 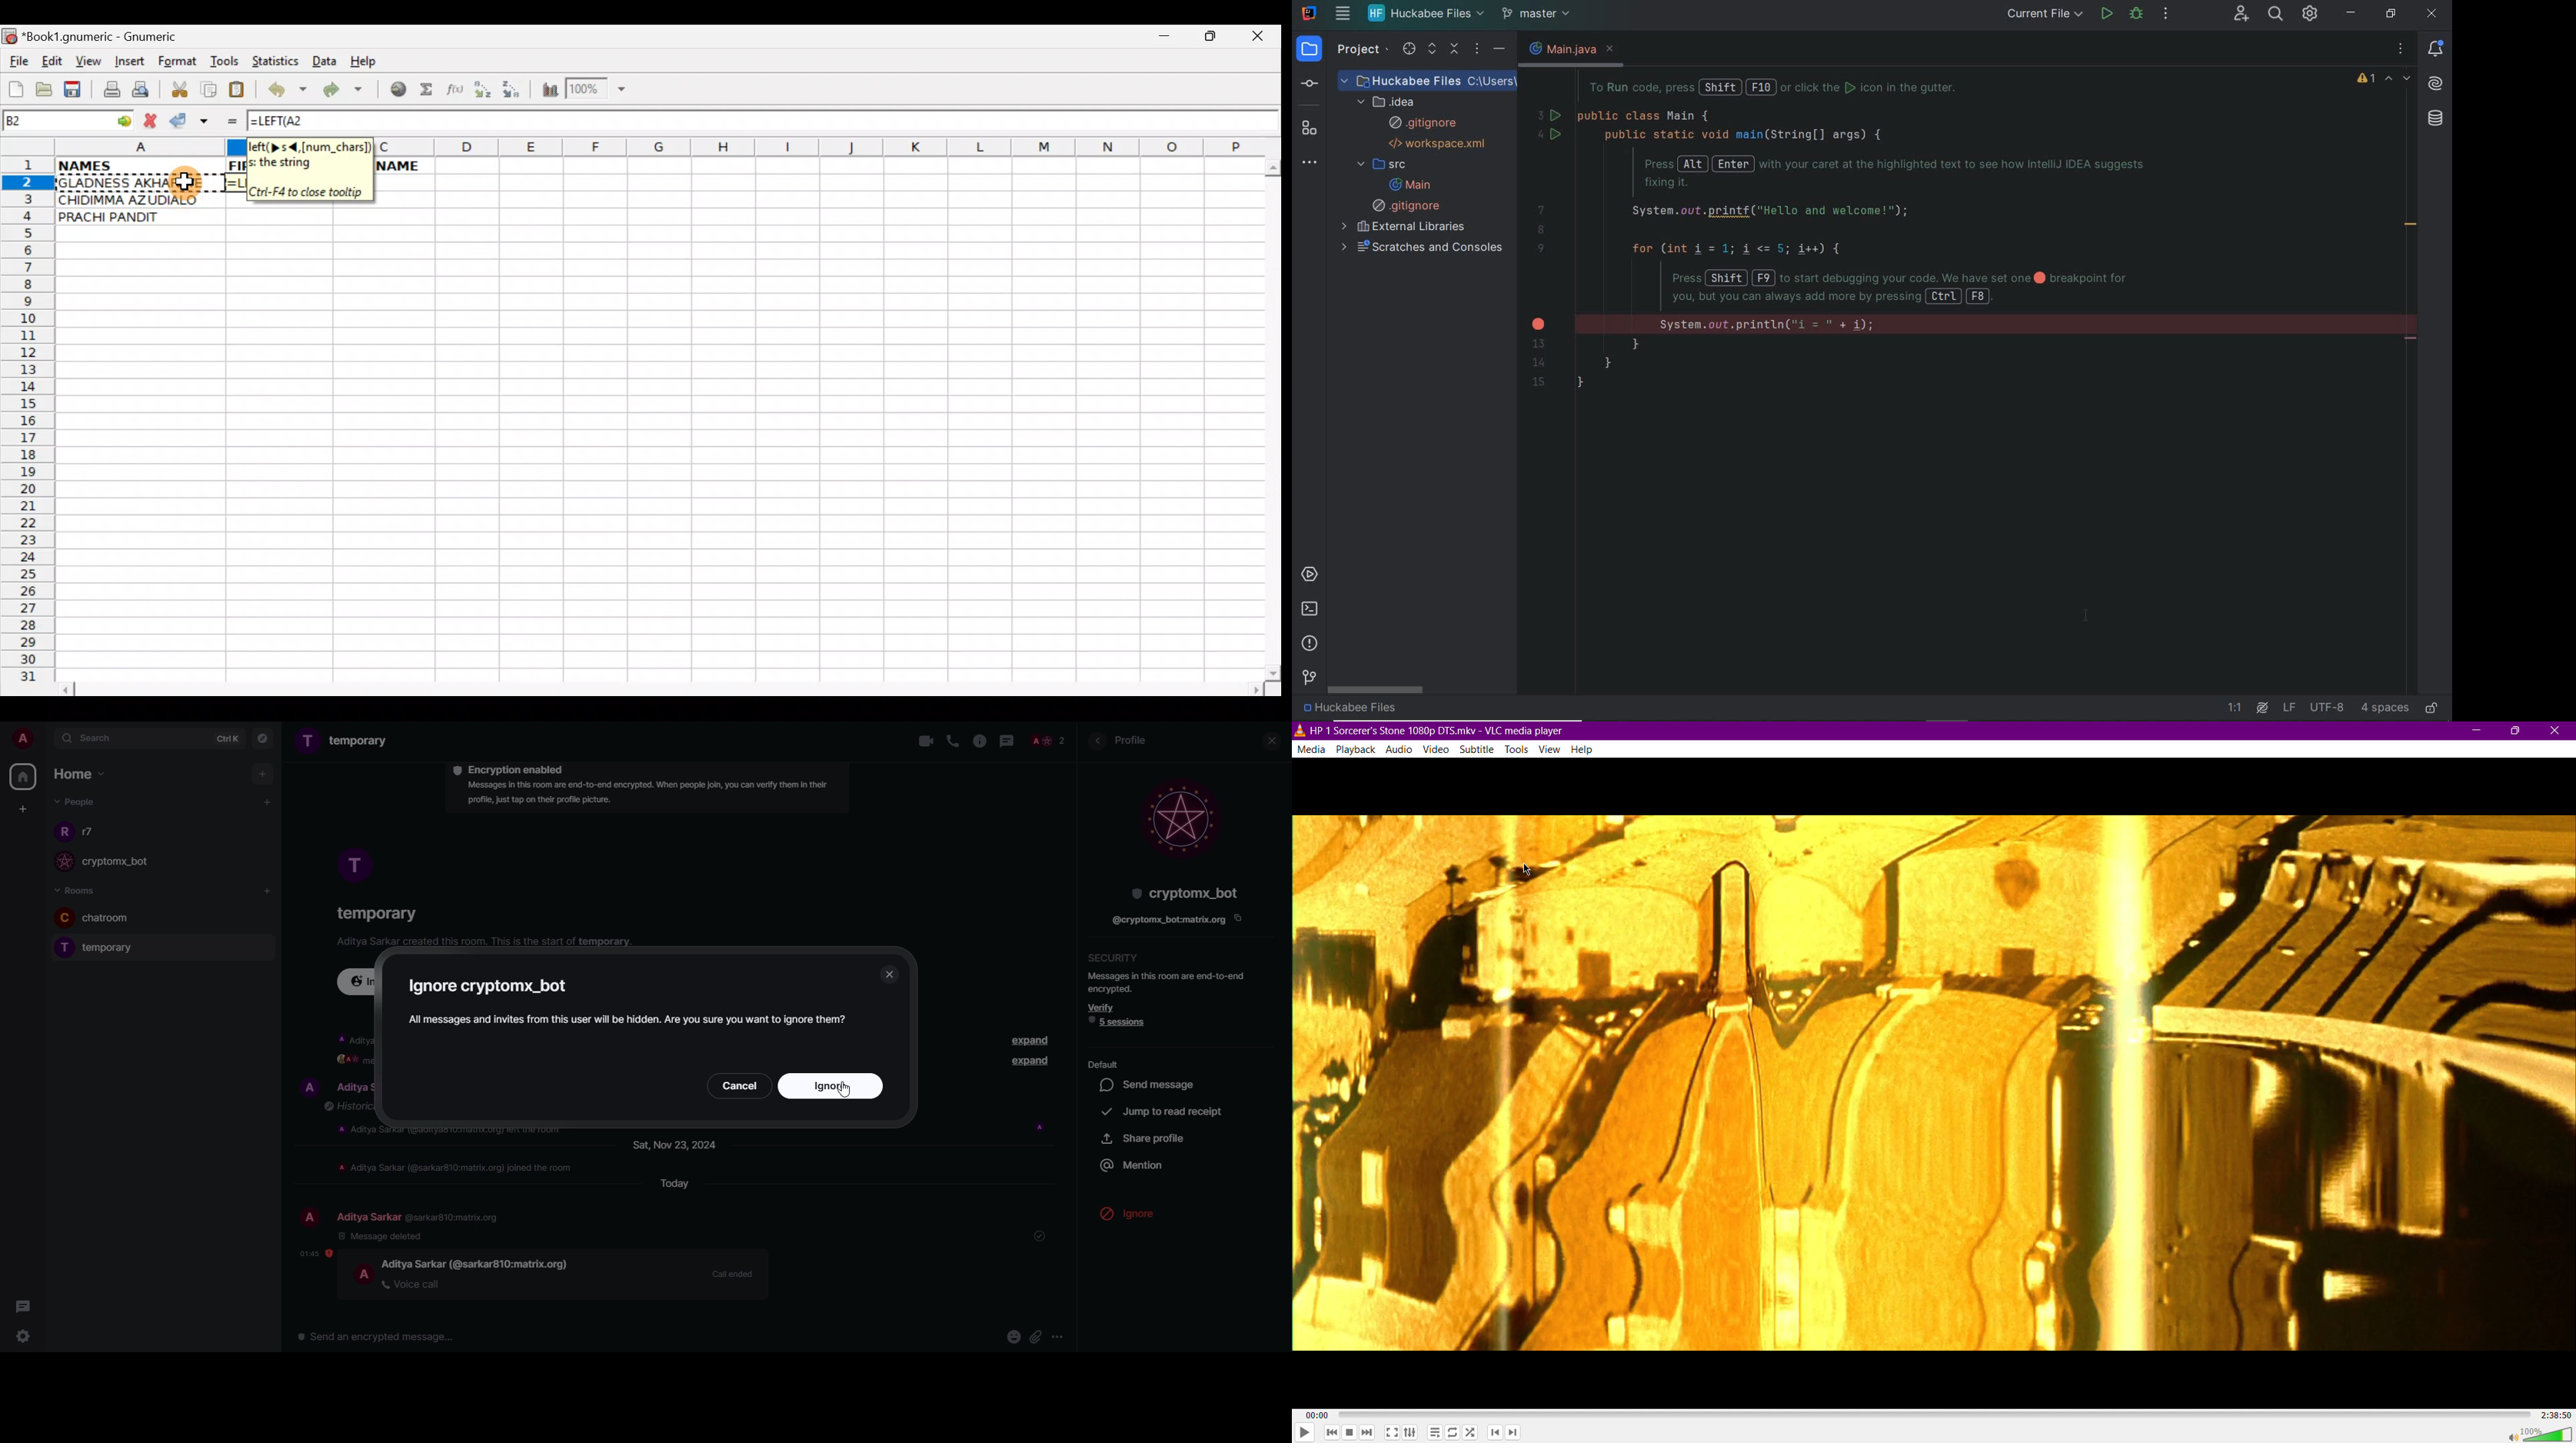 I want to click on Cut selection, so click(x=179, y=88).